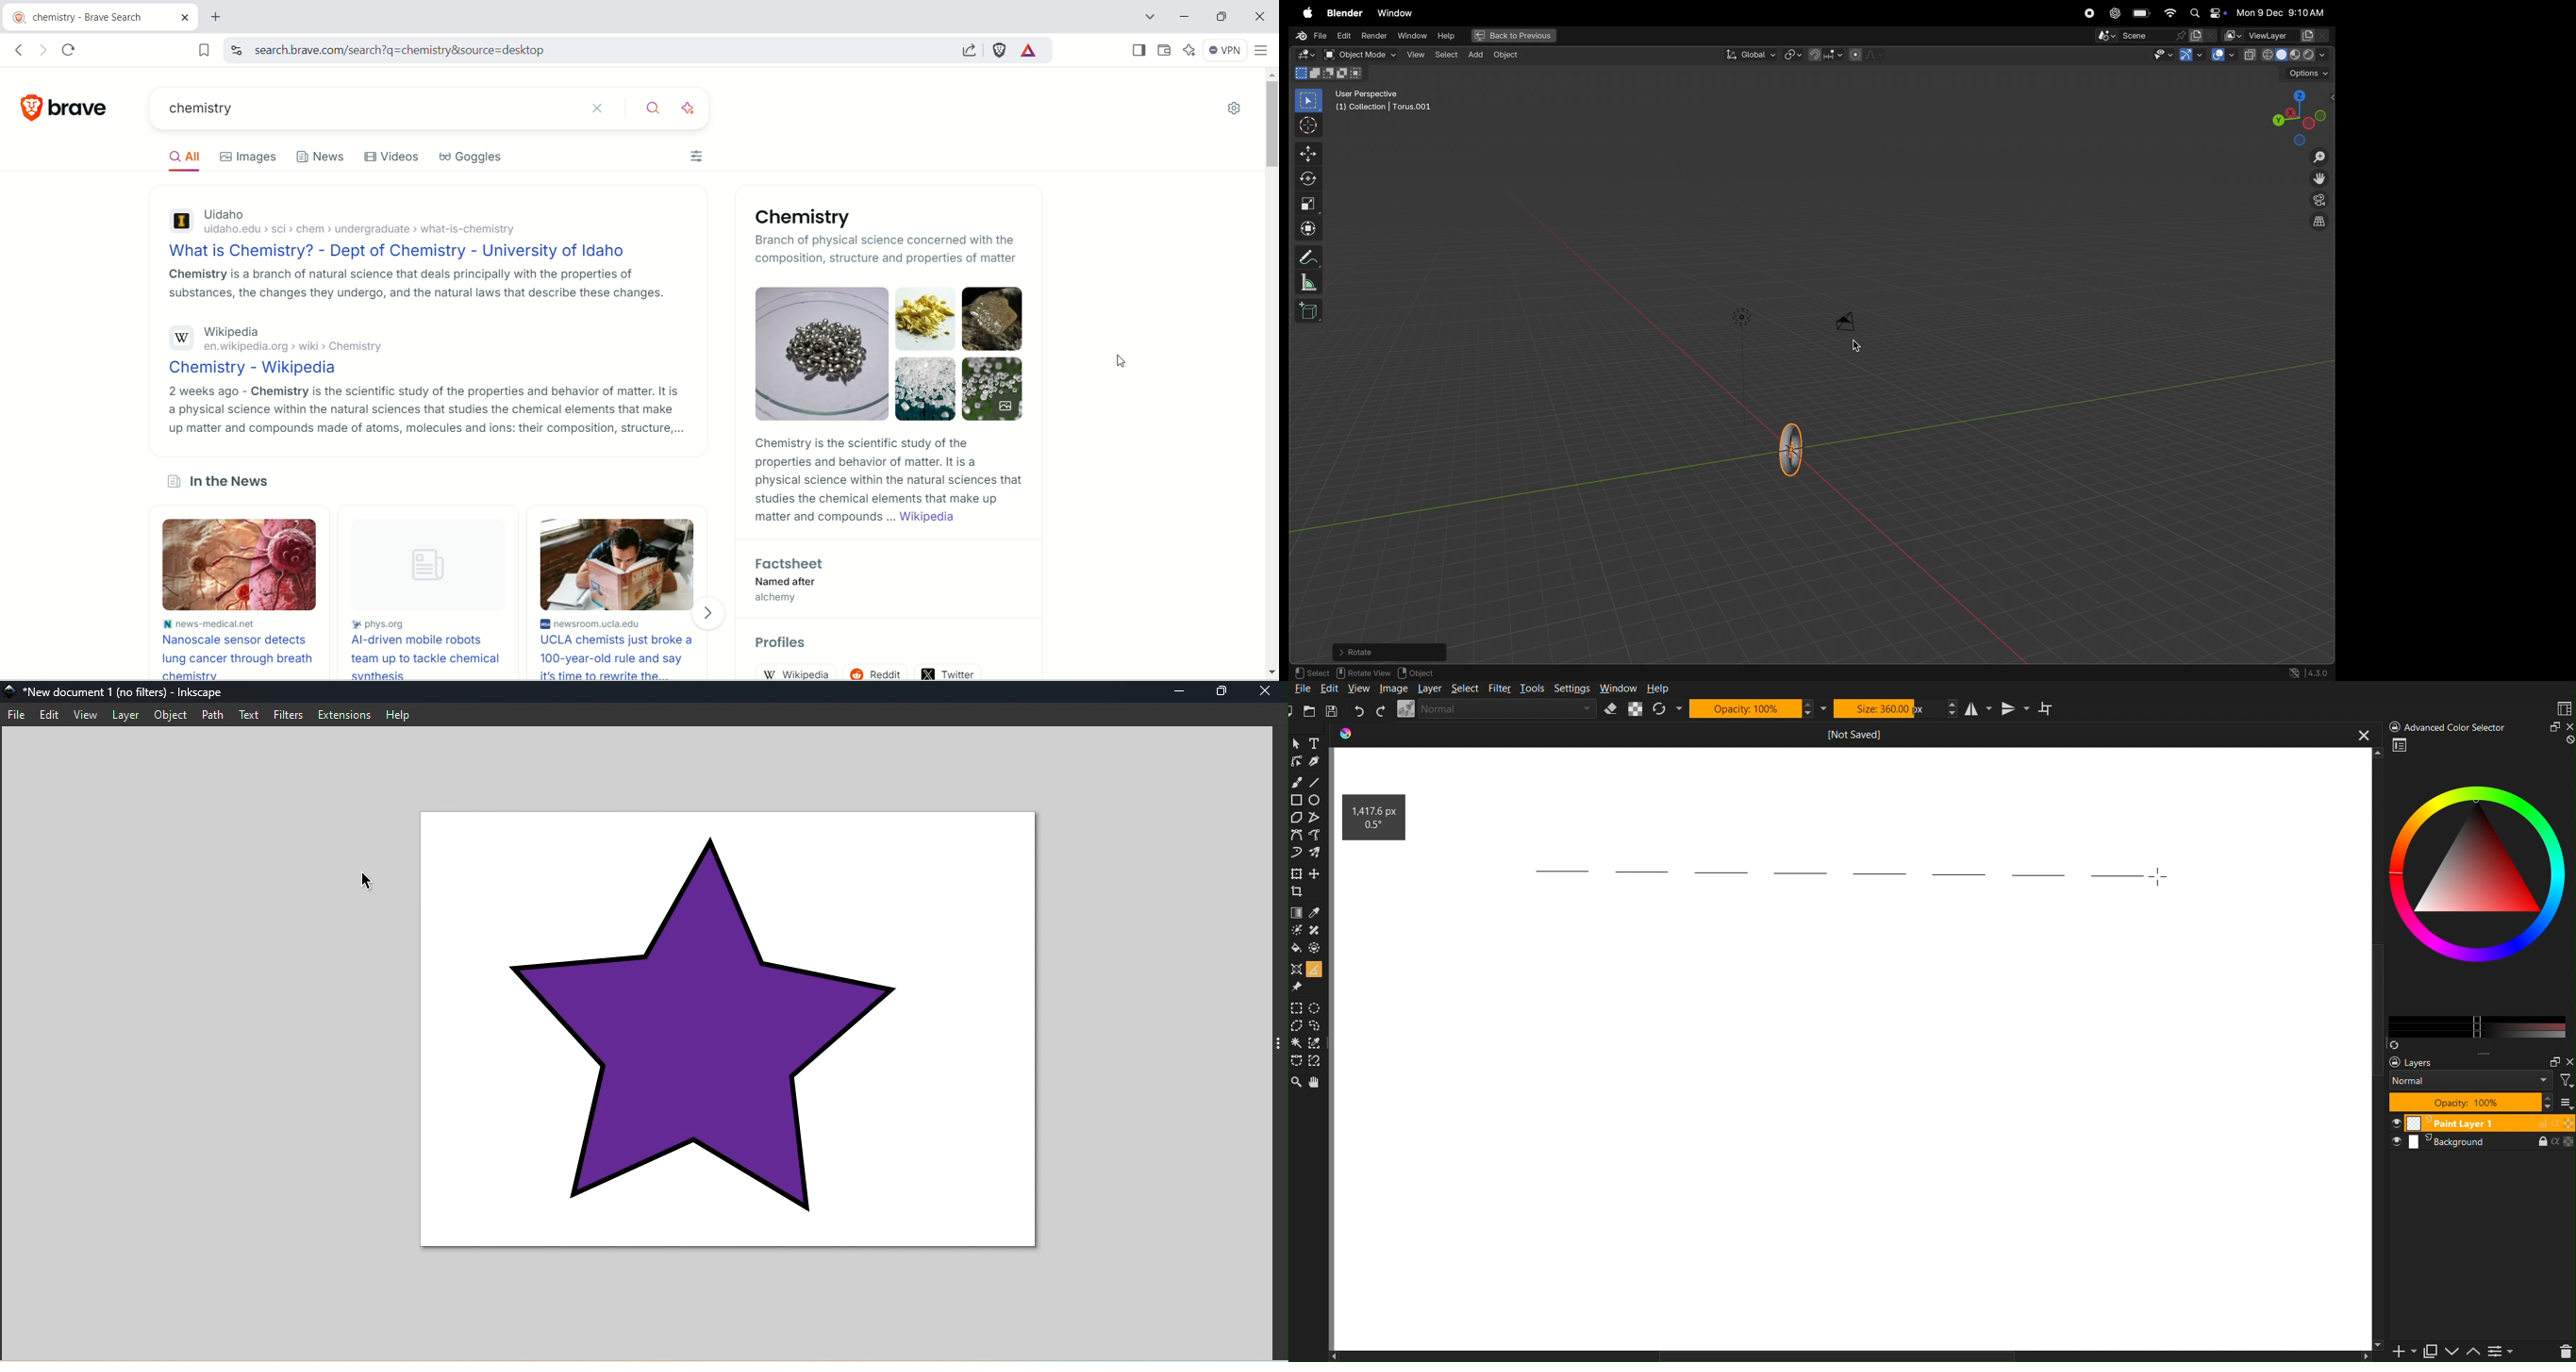 The image size is (2576, 1372). What do you see at coordinates (2401, 1351) in the screenshot?
I see `New` at bounding box center [2401, 1351].